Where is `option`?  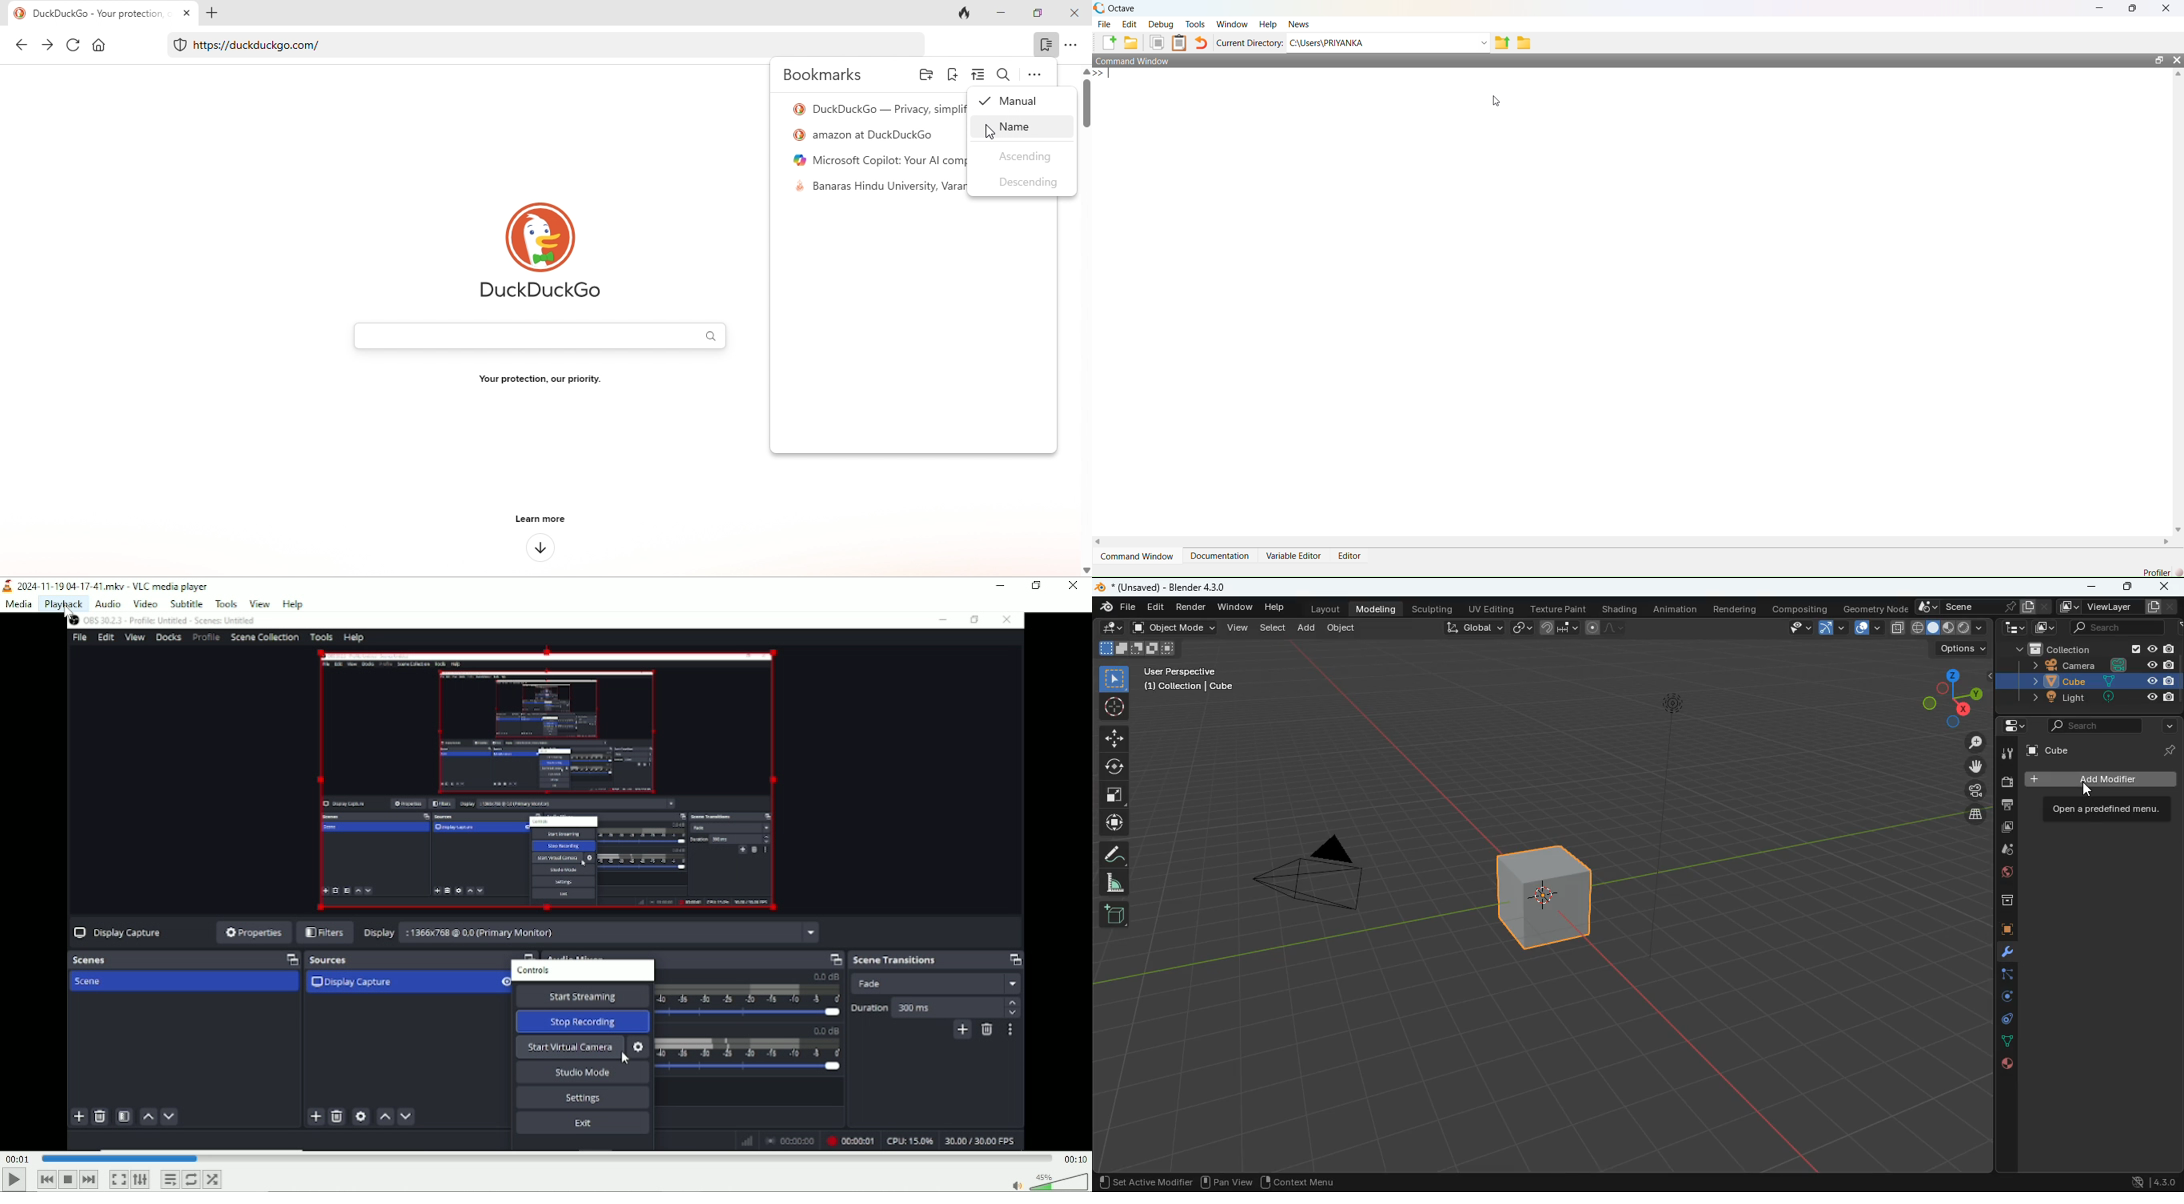
option is located at coordinates (1078, 45).